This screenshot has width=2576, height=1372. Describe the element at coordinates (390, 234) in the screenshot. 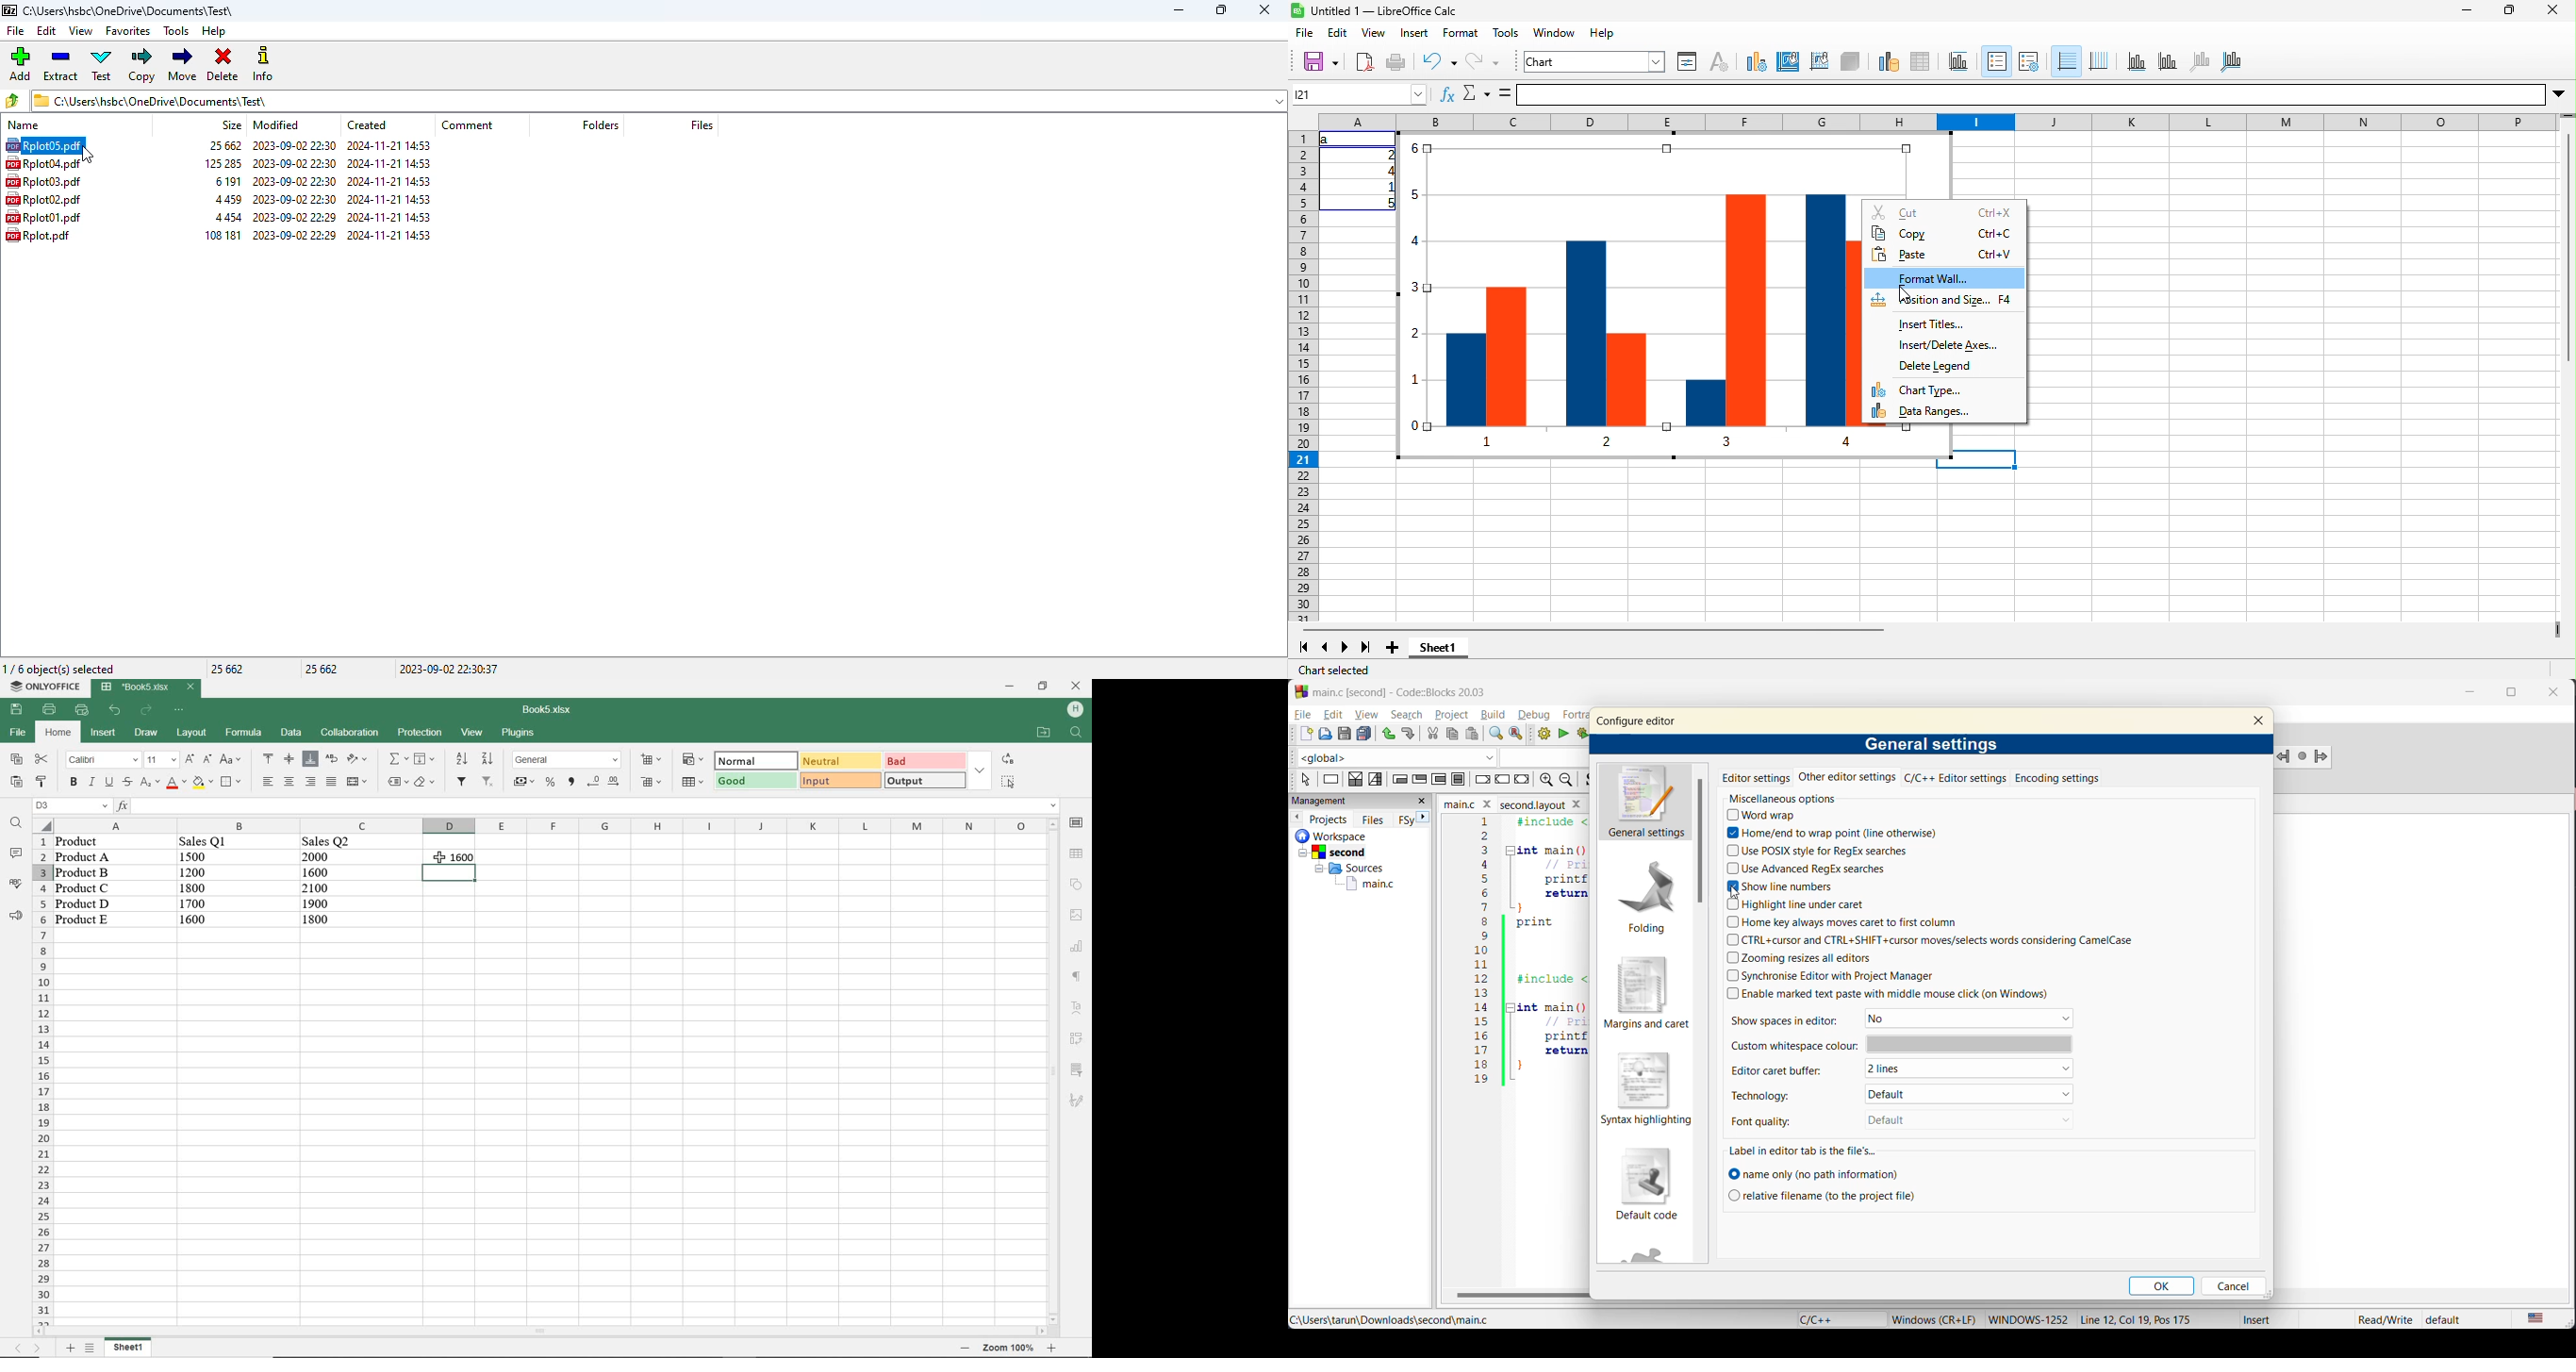

I see `created date & time` at that location.